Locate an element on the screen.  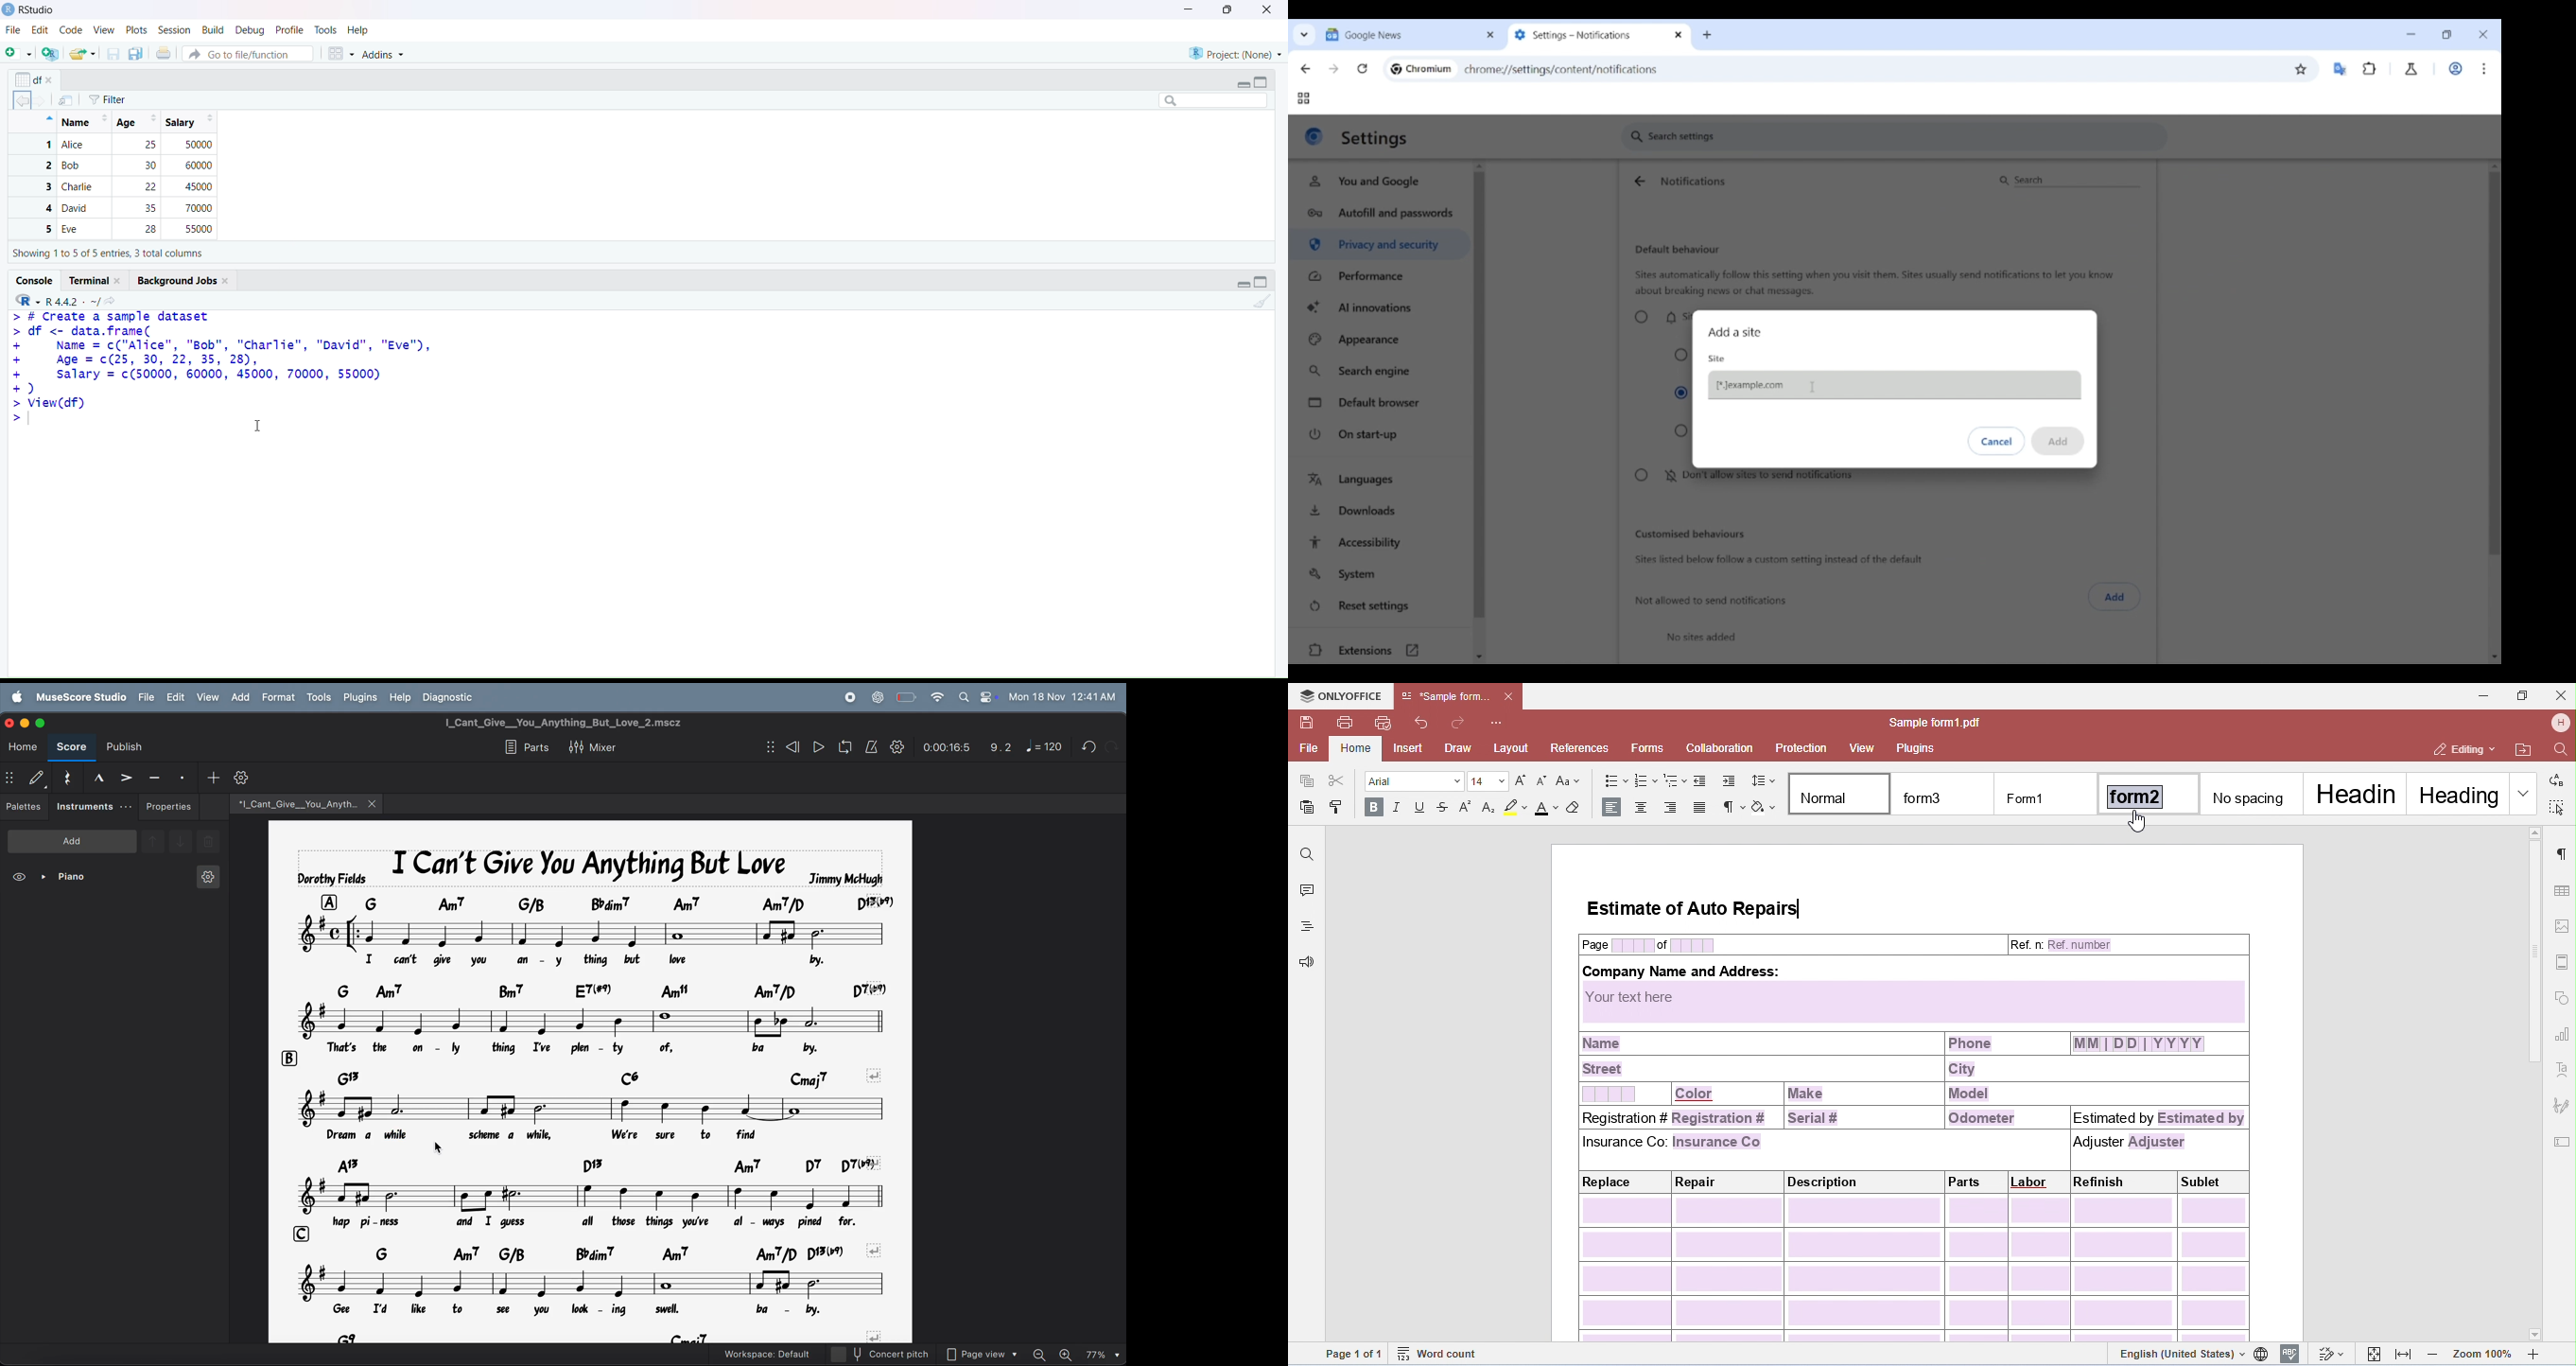
clear console is located at coordinates (1263, 302).